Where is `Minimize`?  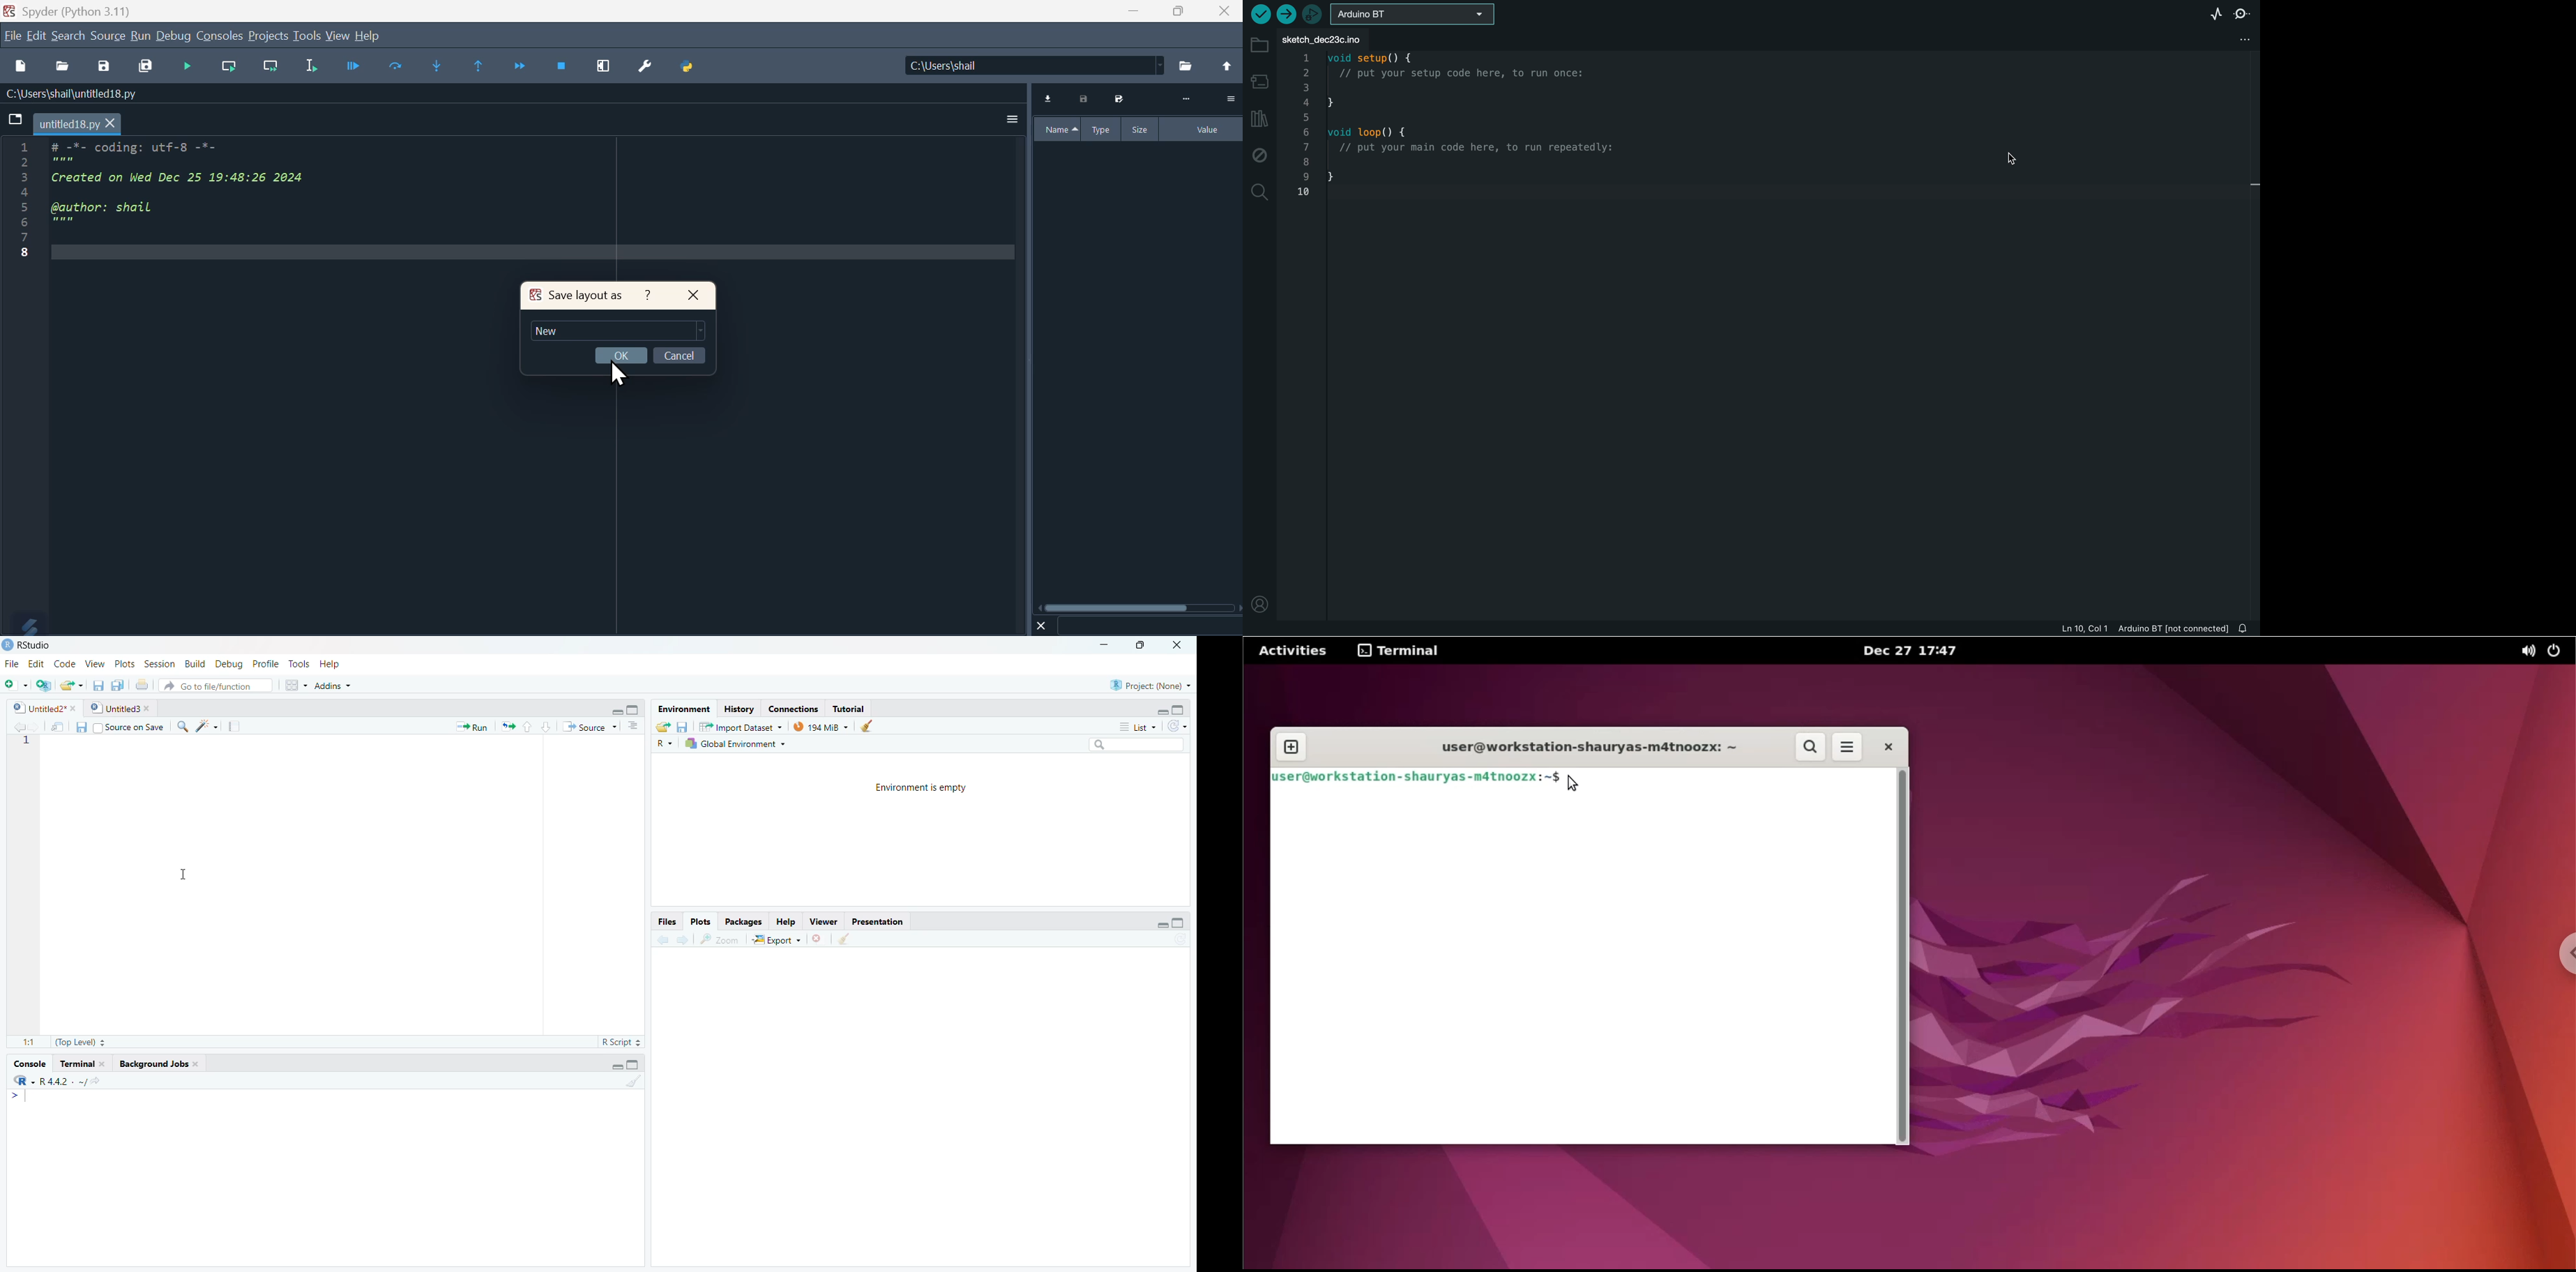
Minimize is located at coordinates (616, 711).